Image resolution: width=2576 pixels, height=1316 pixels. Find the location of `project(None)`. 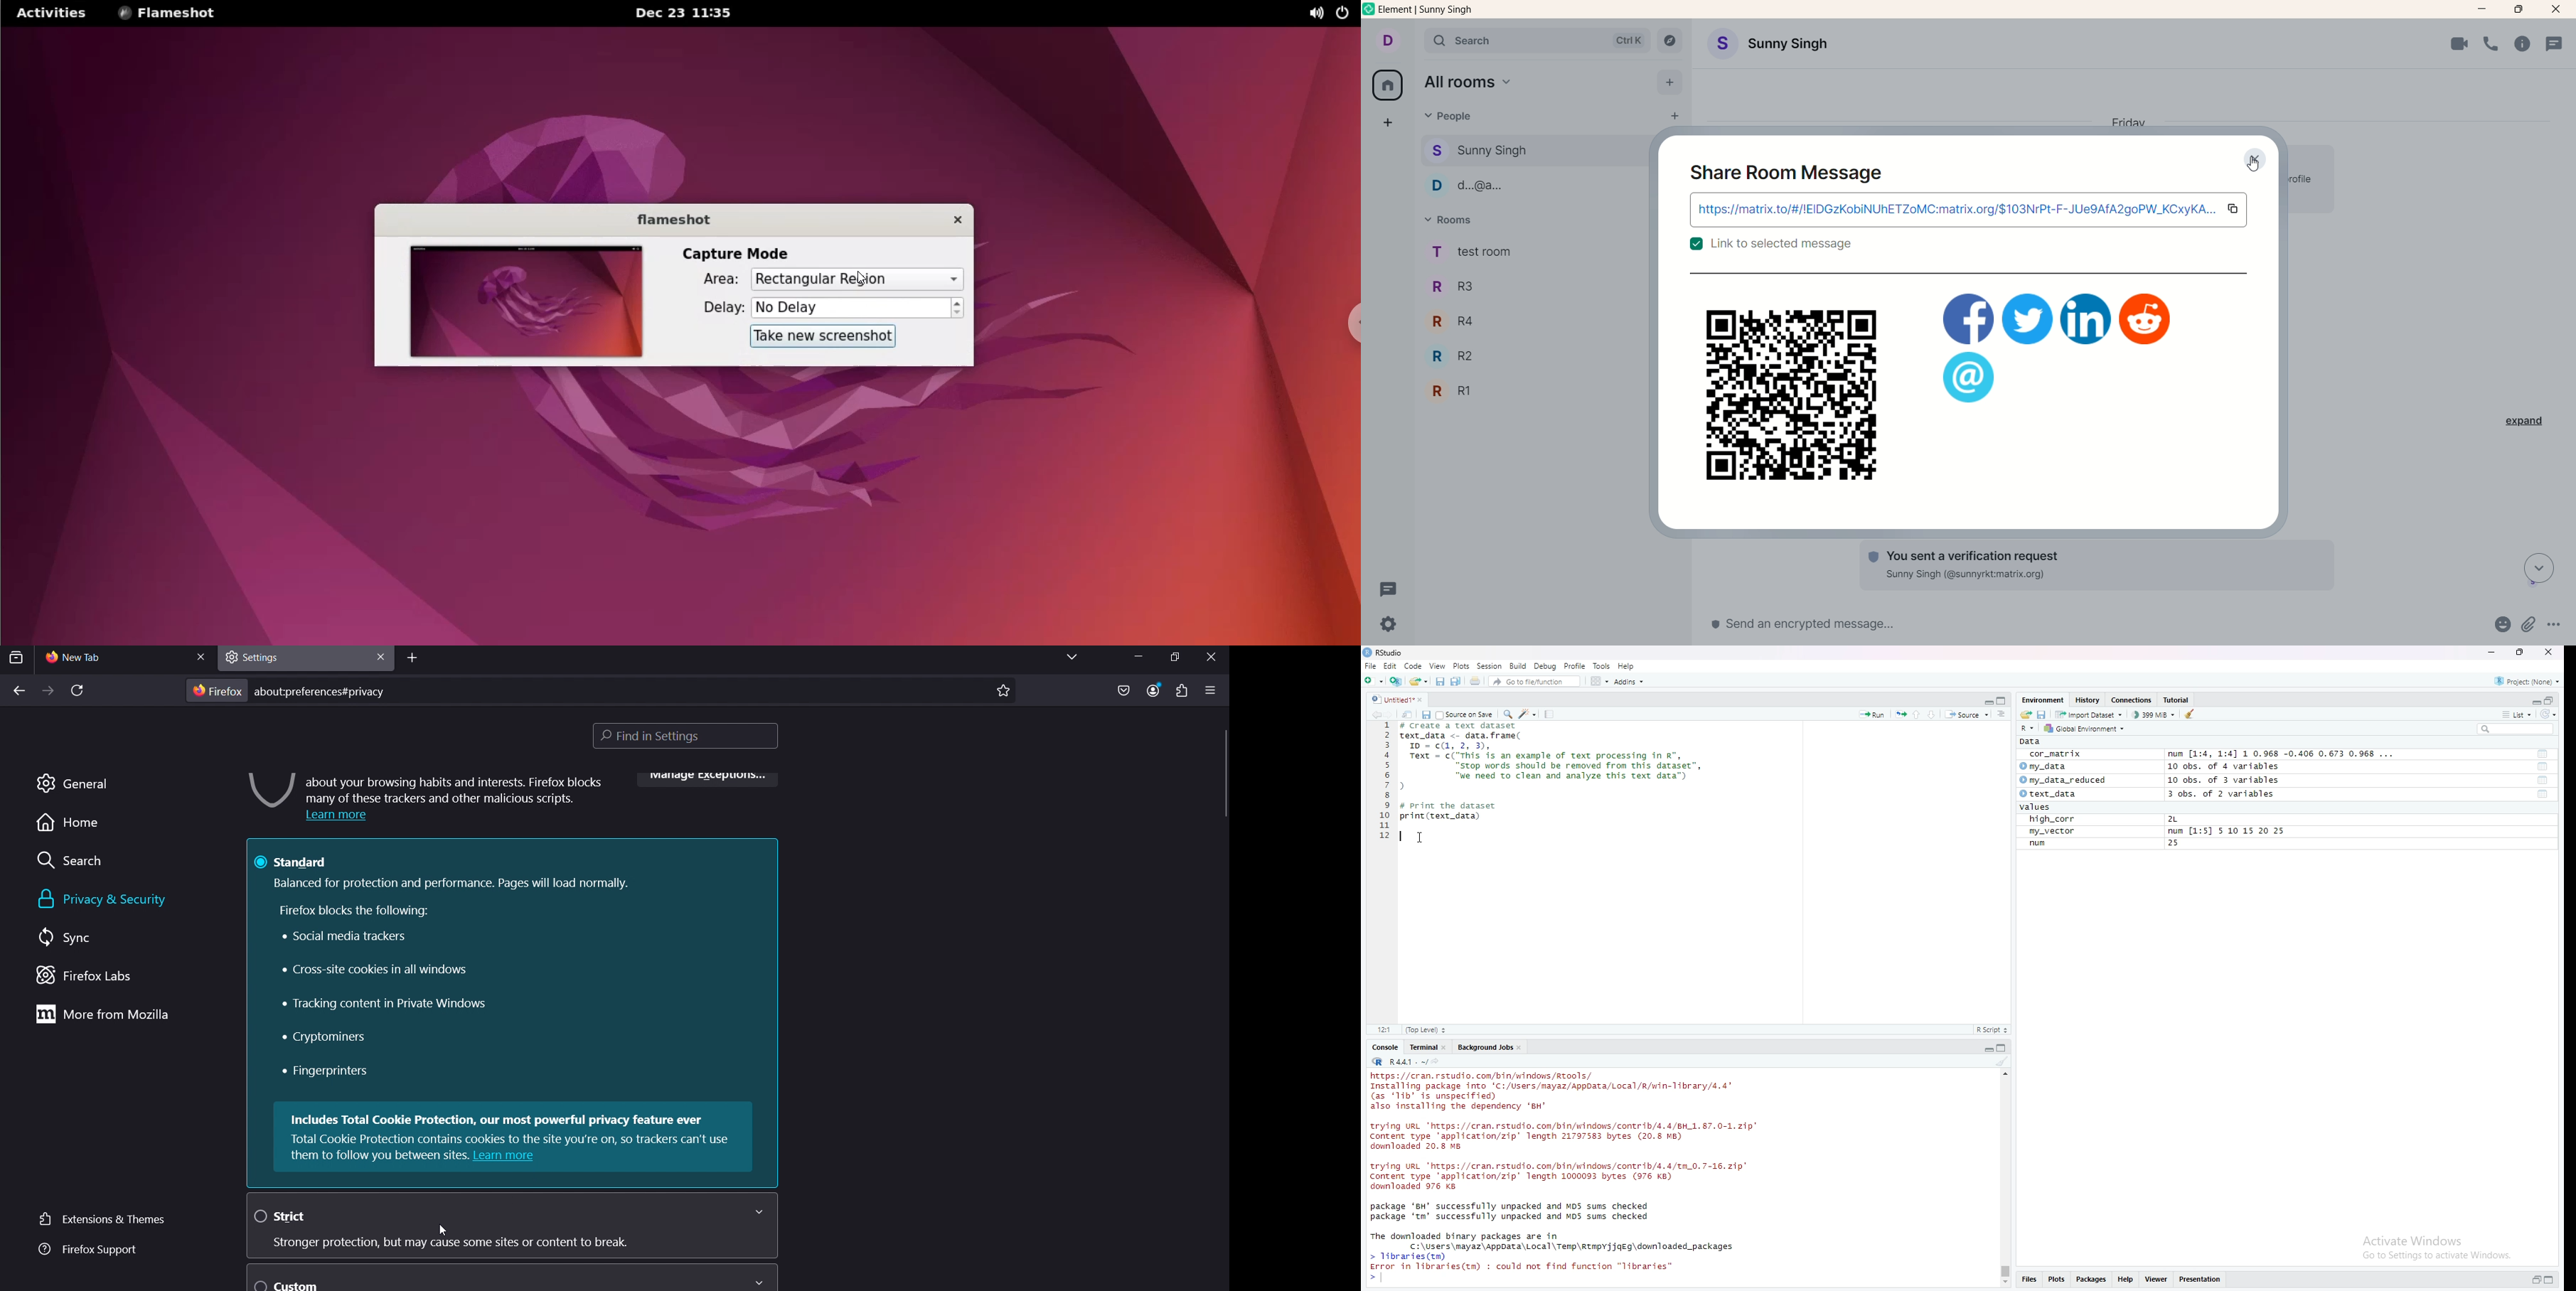

project(None) is located at coordinates (2528, 681).